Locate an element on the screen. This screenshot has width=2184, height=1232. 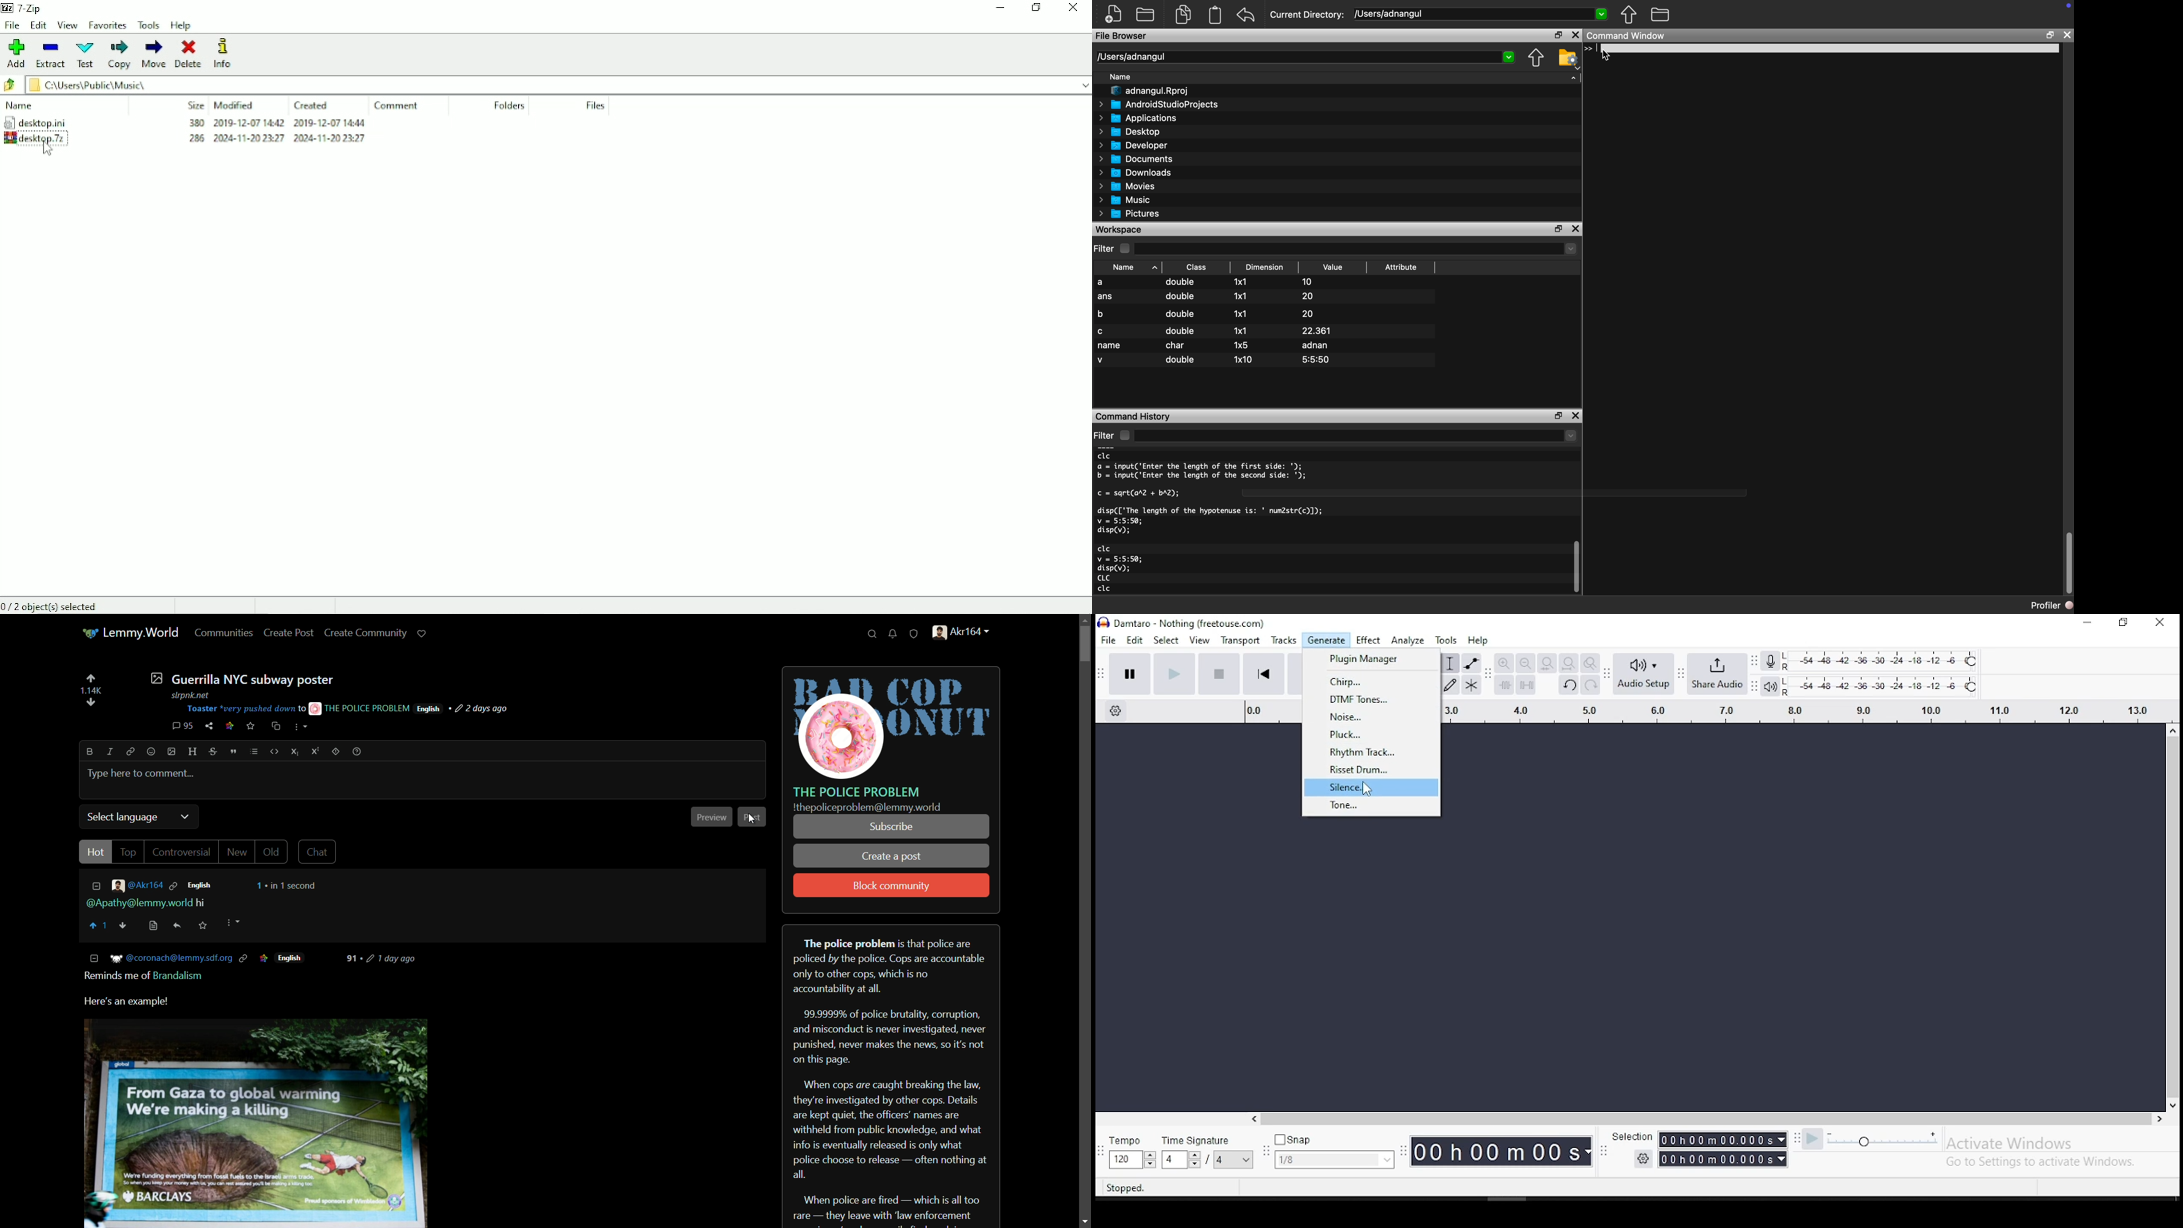
modified date & time is located at coordinates (248, 123).